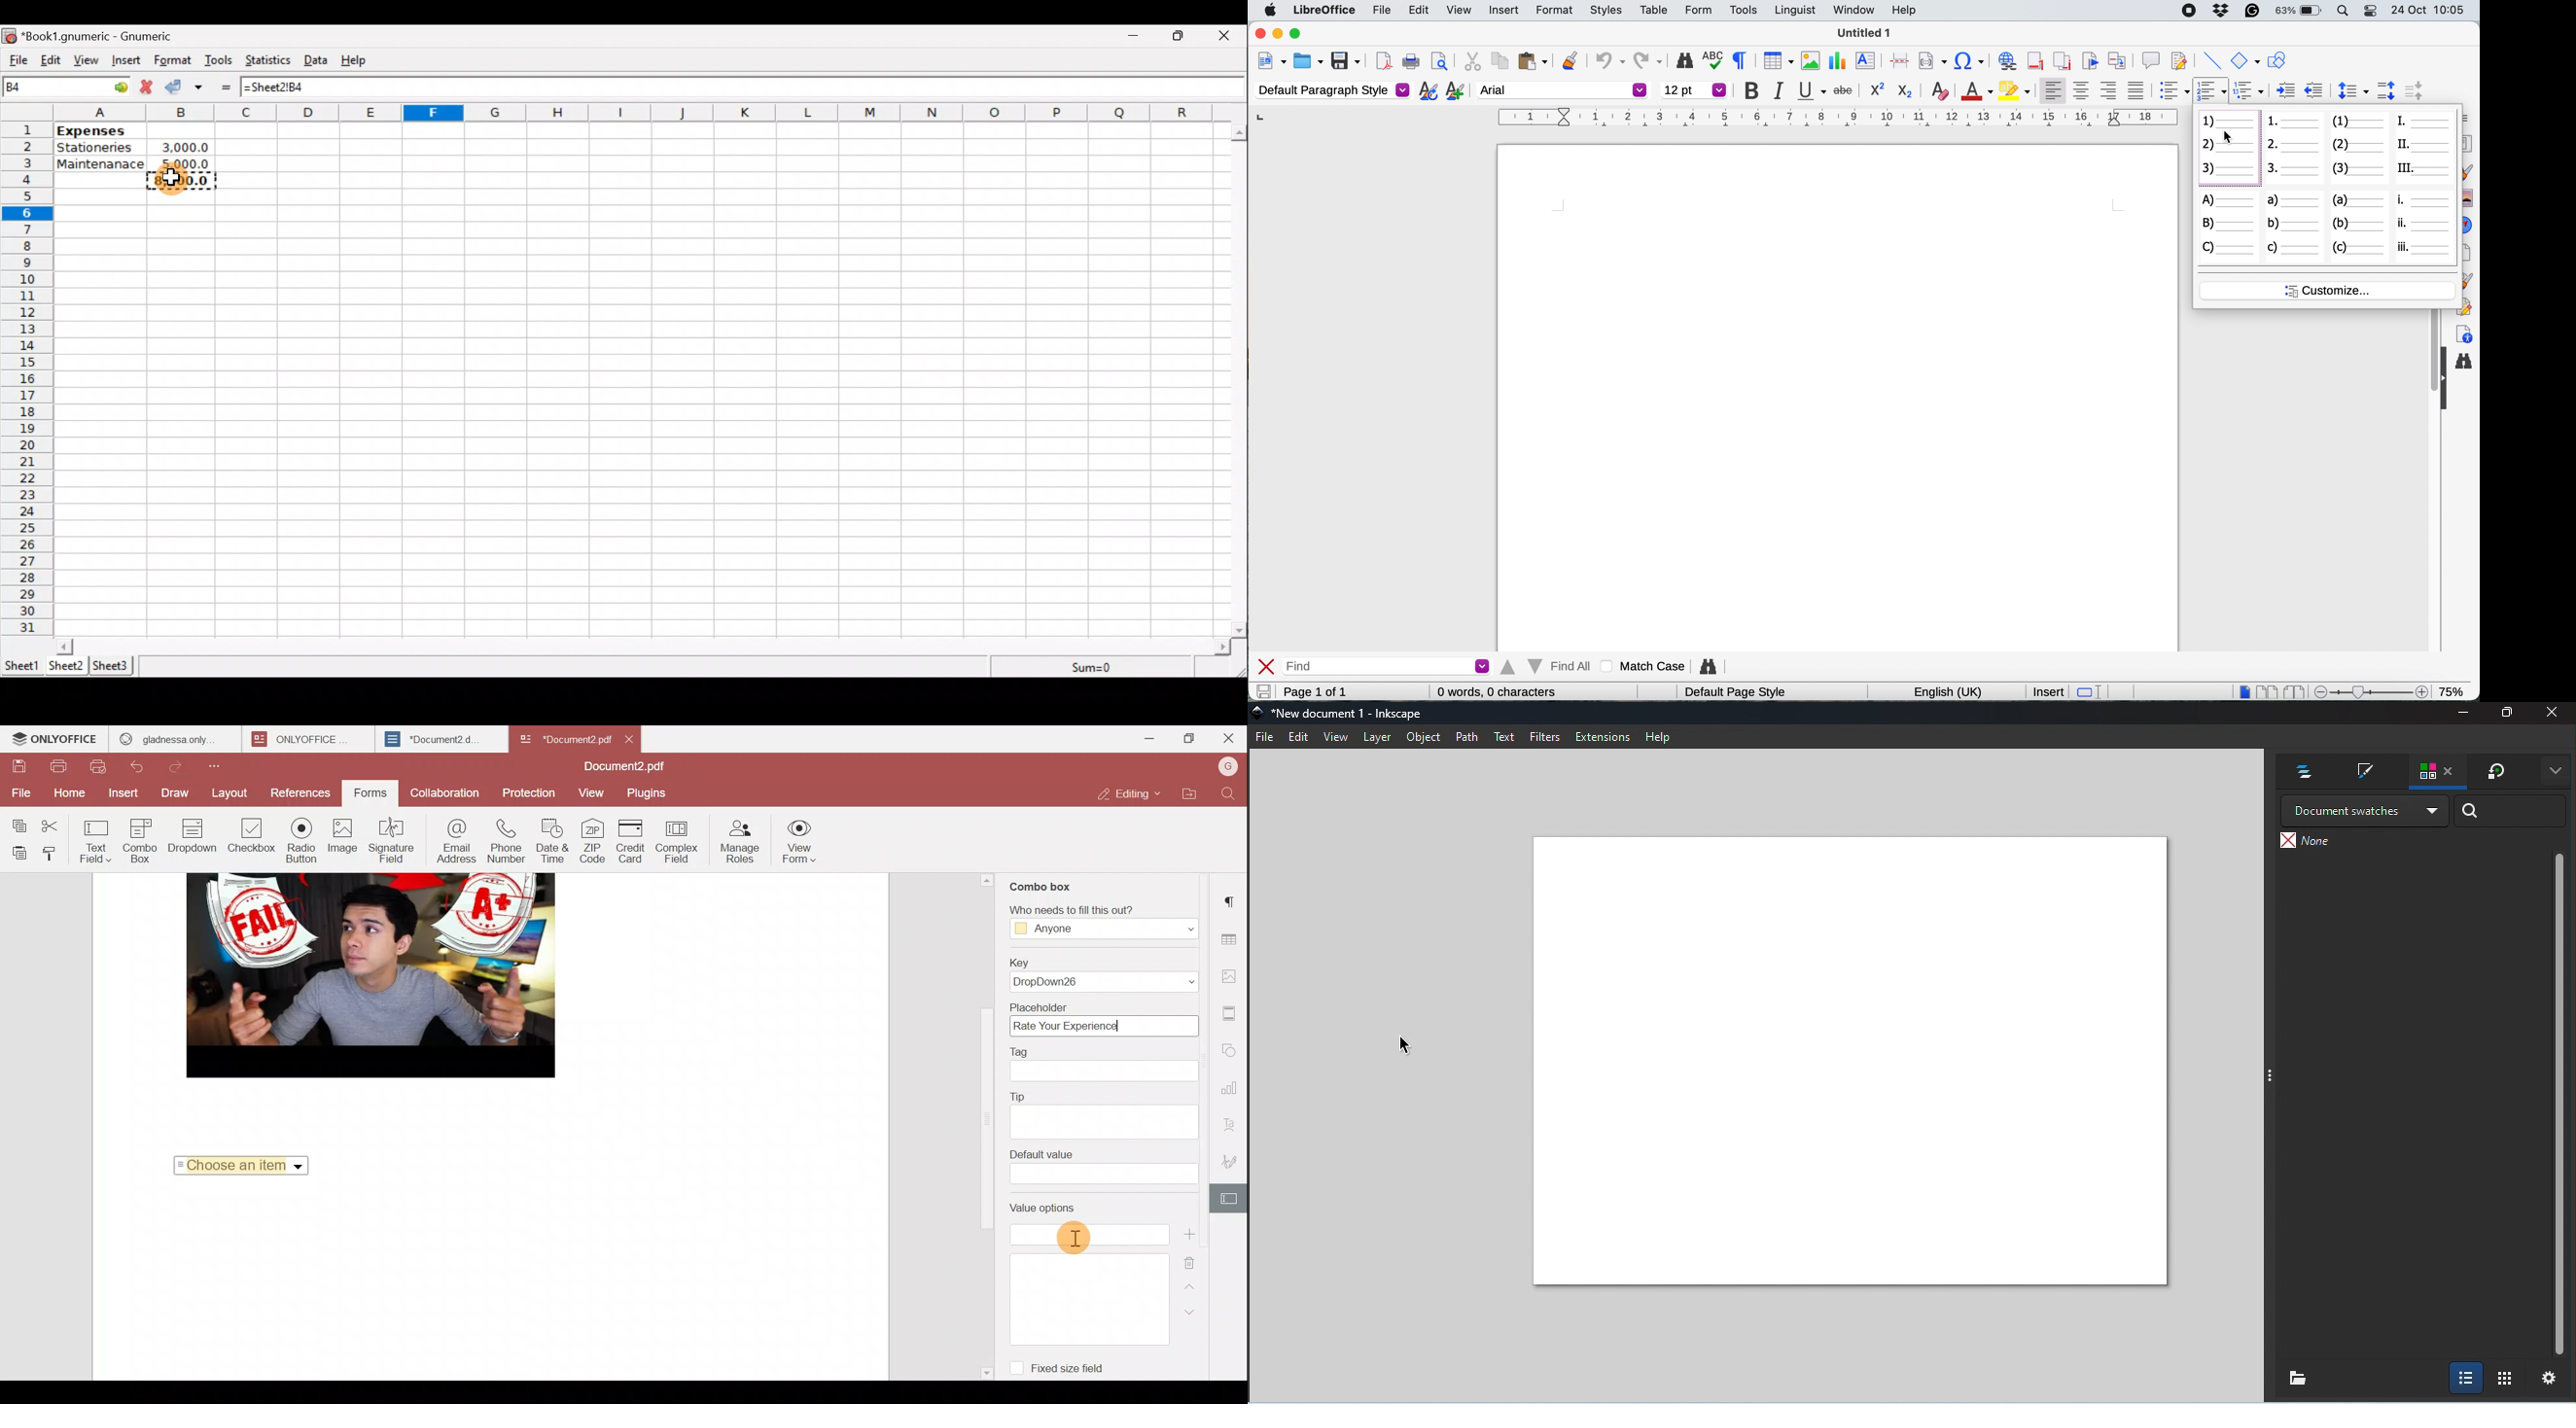 The image size is (2576, 1428). I want to click on insert text, so click(1868, 61).